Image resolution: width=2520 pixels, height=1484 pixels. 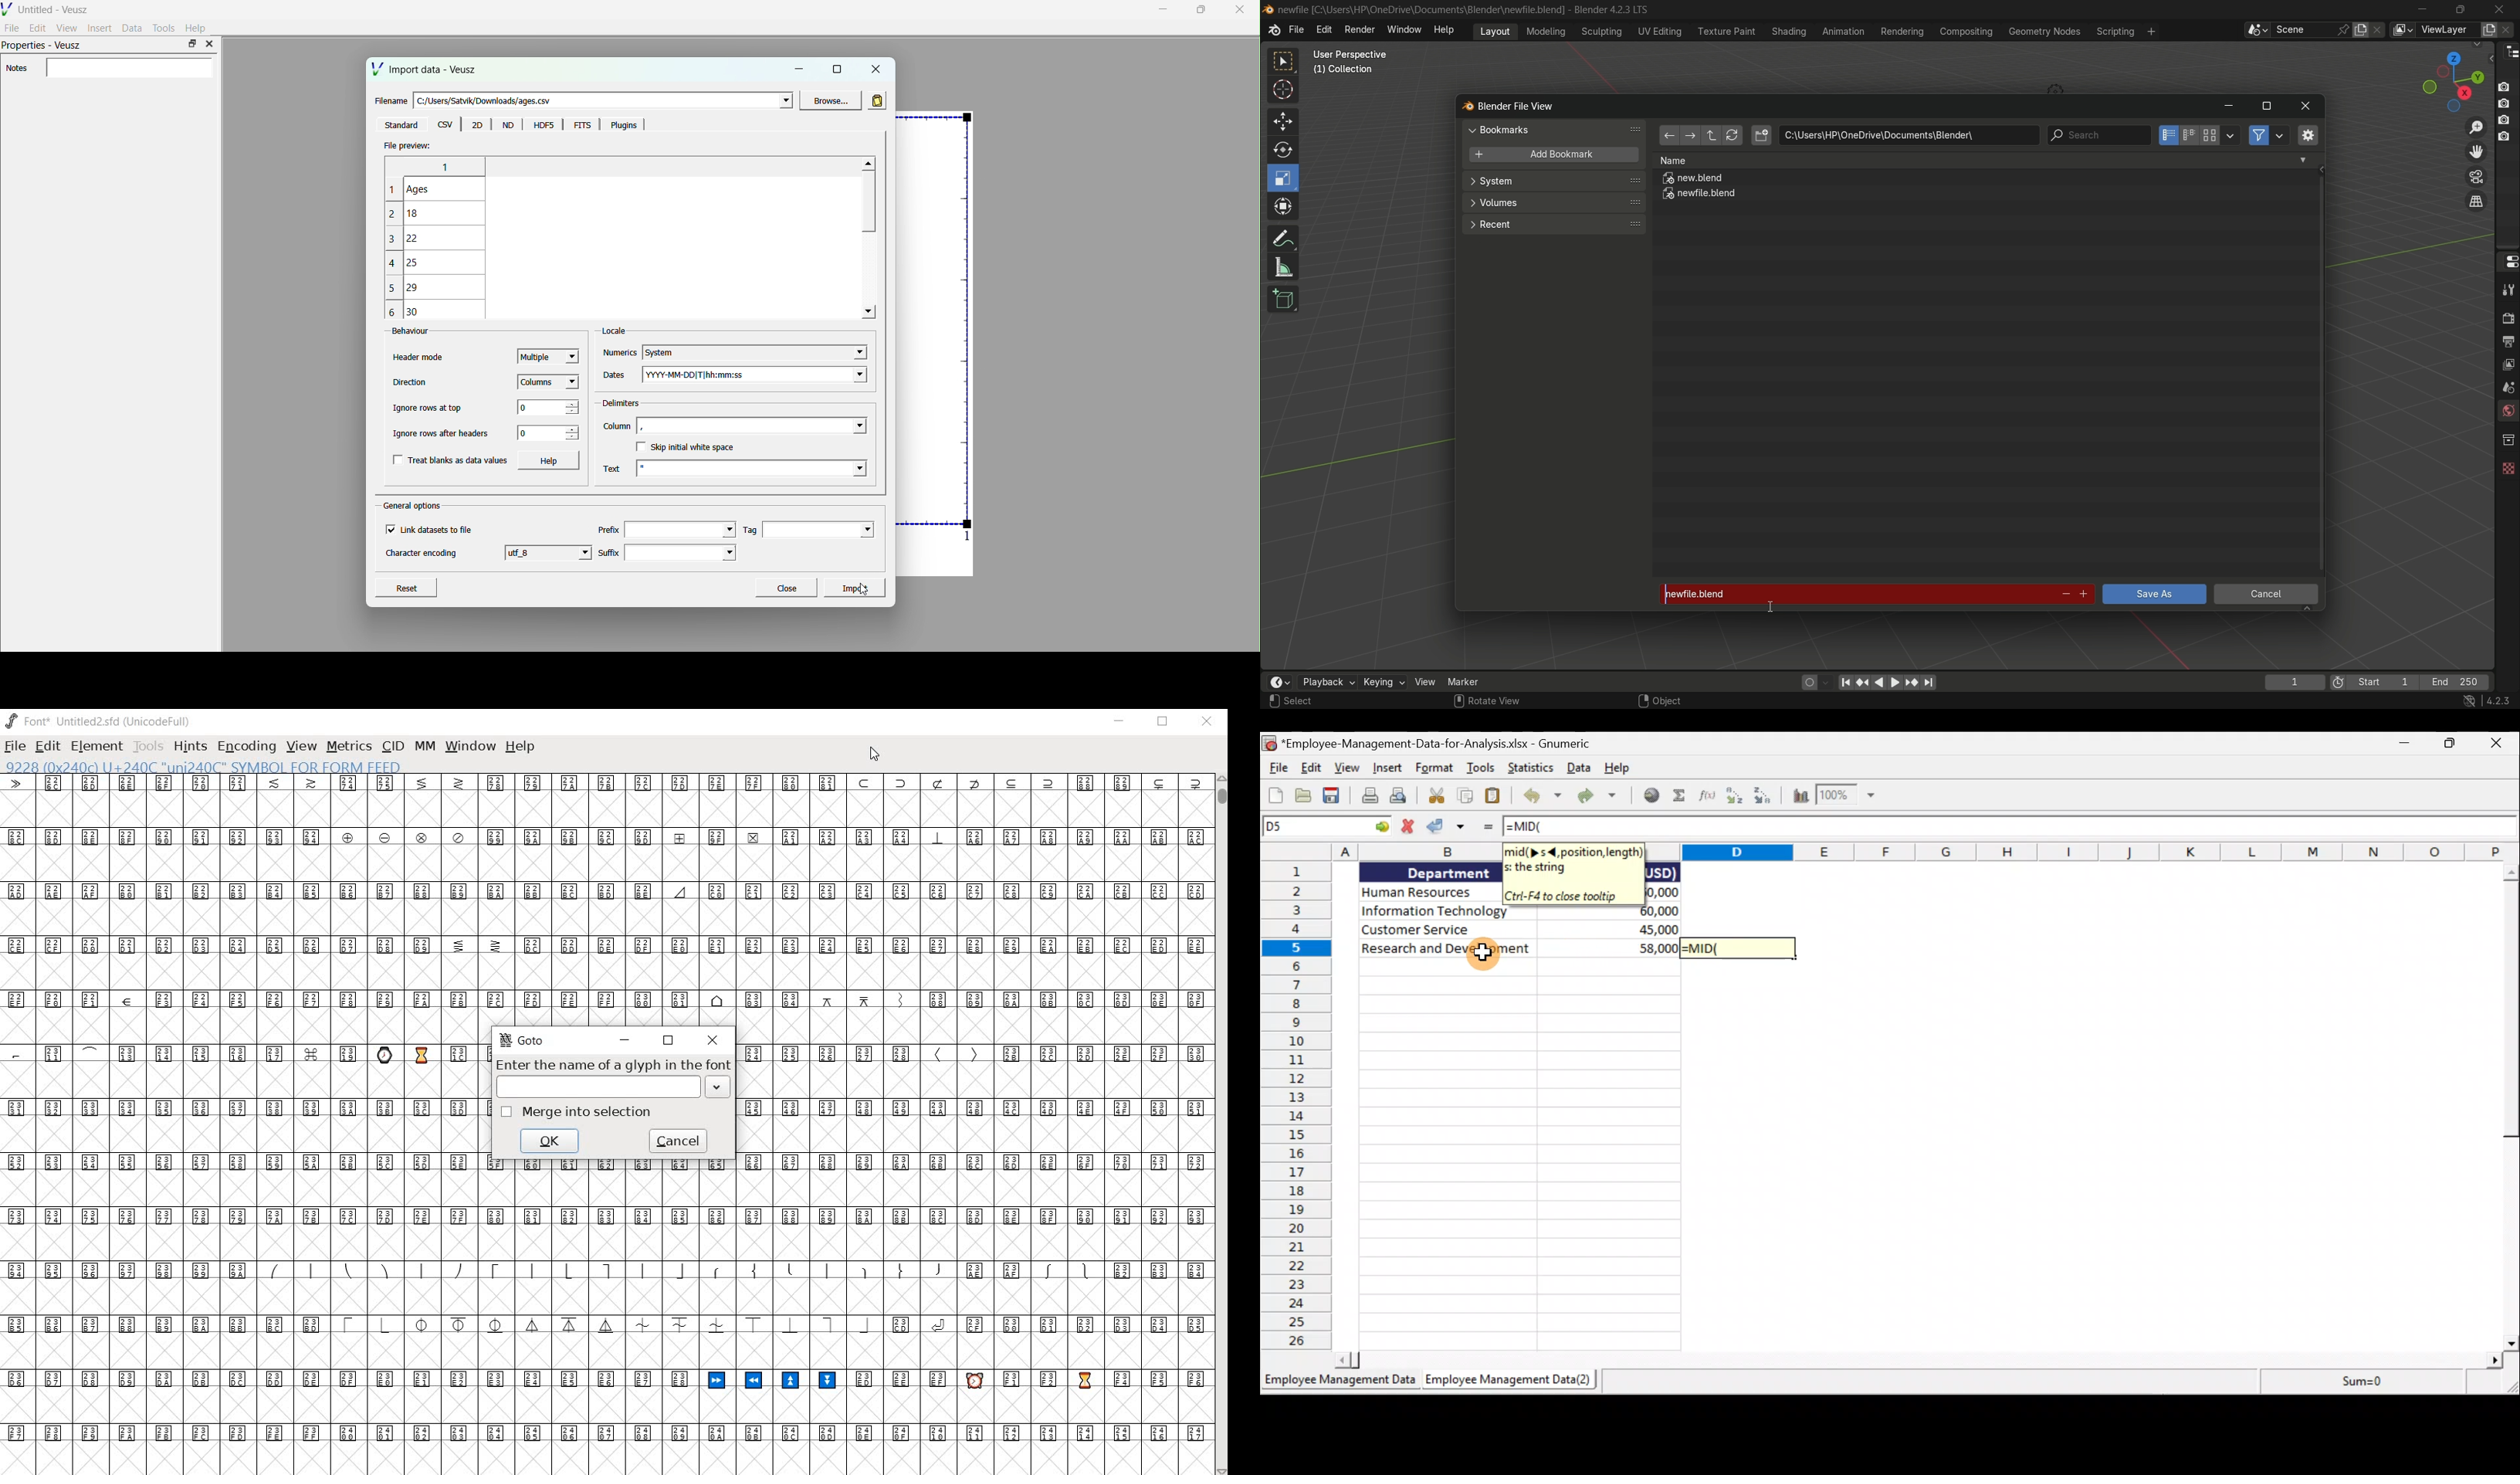 I want to click on utf 8, so click(x=550, y=552).